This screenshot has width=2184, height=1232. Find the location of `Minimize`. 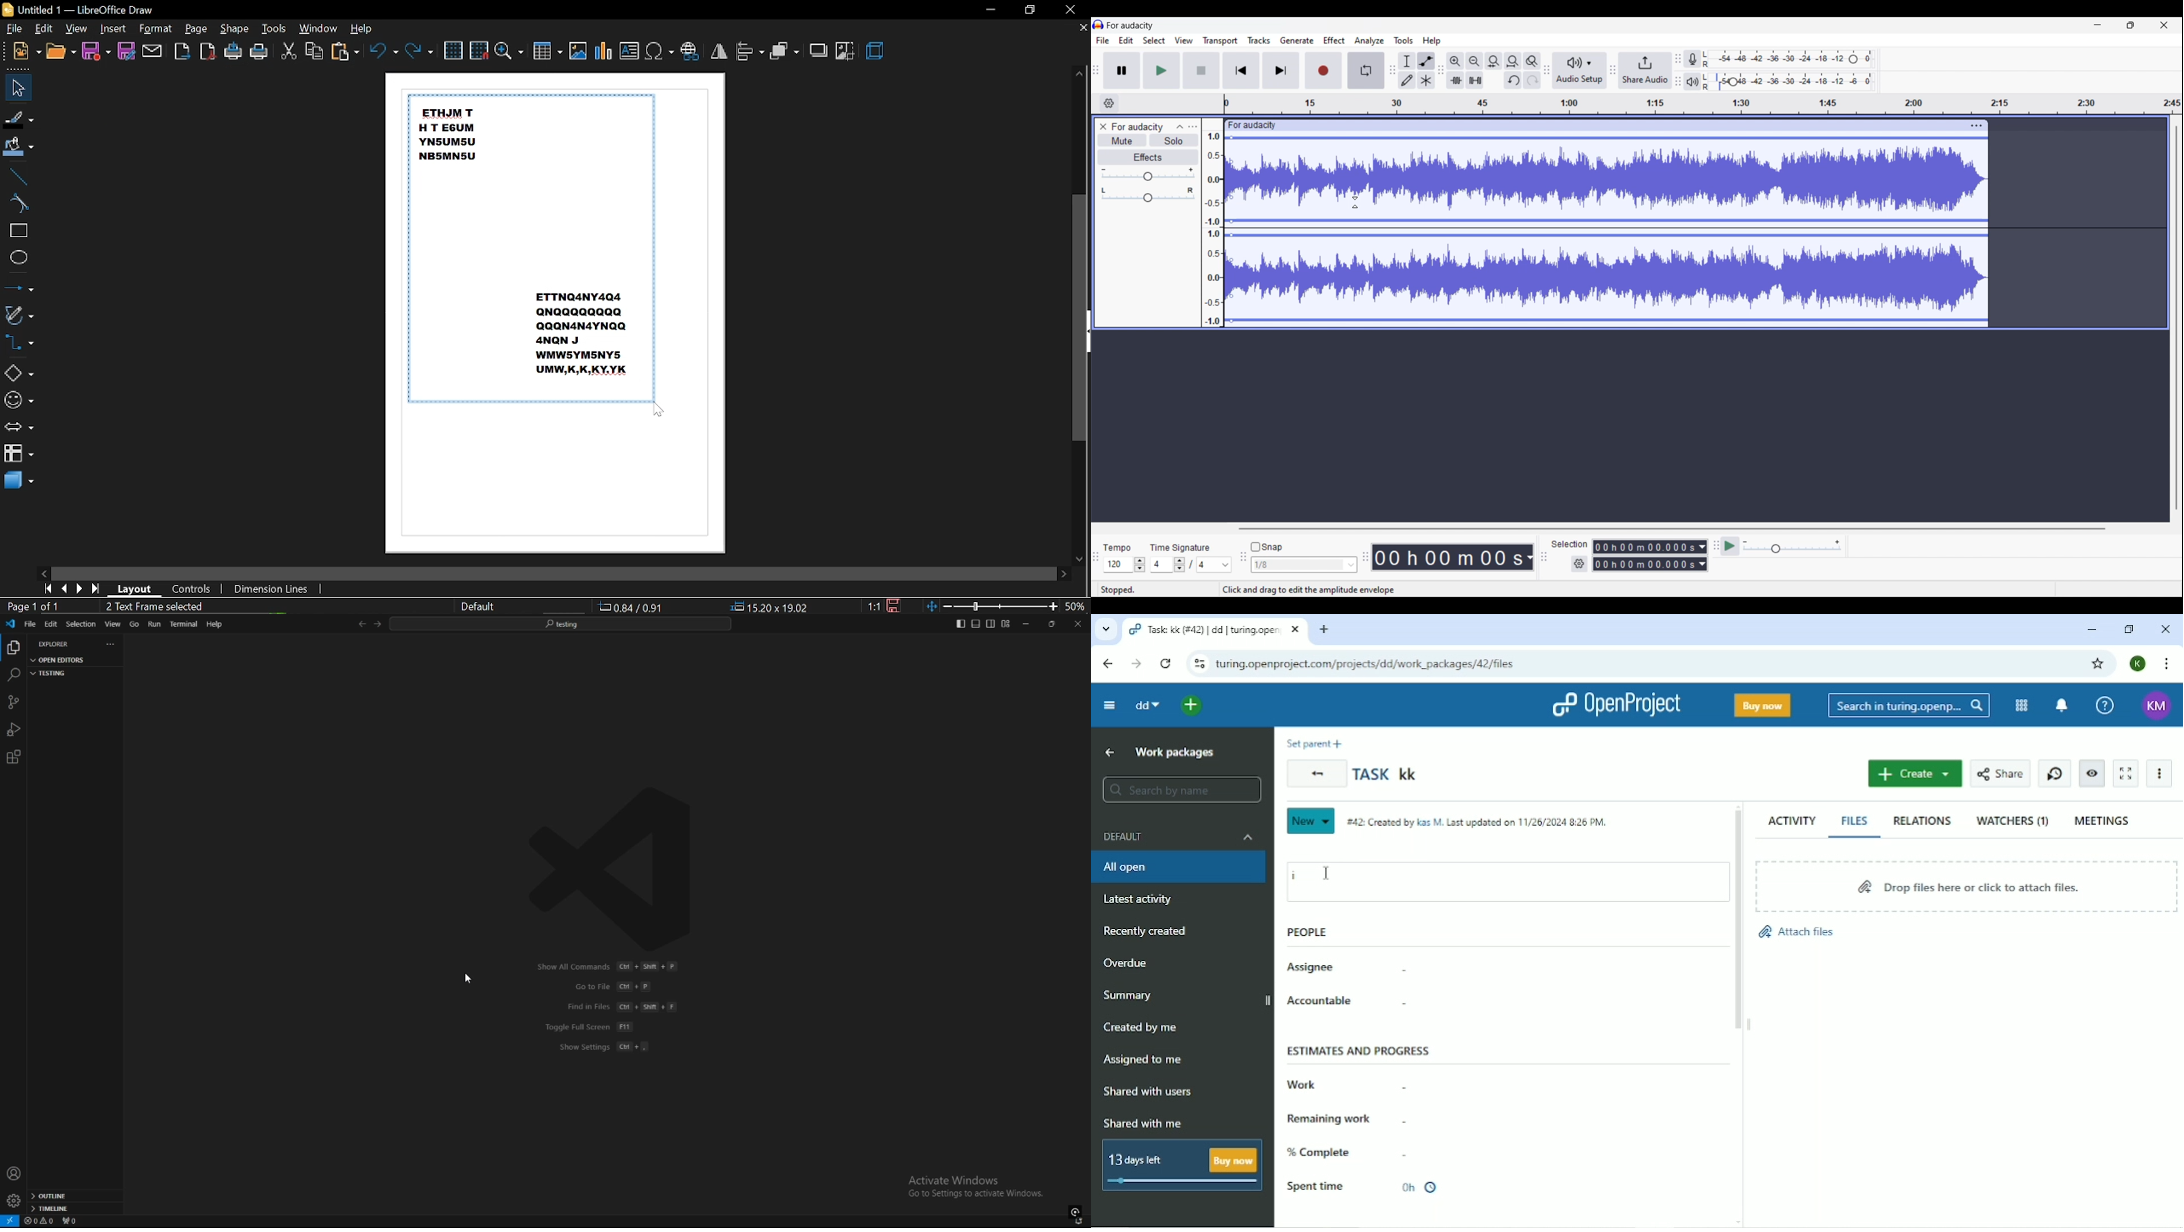

Minimize is located at coordinates (2092, 630).